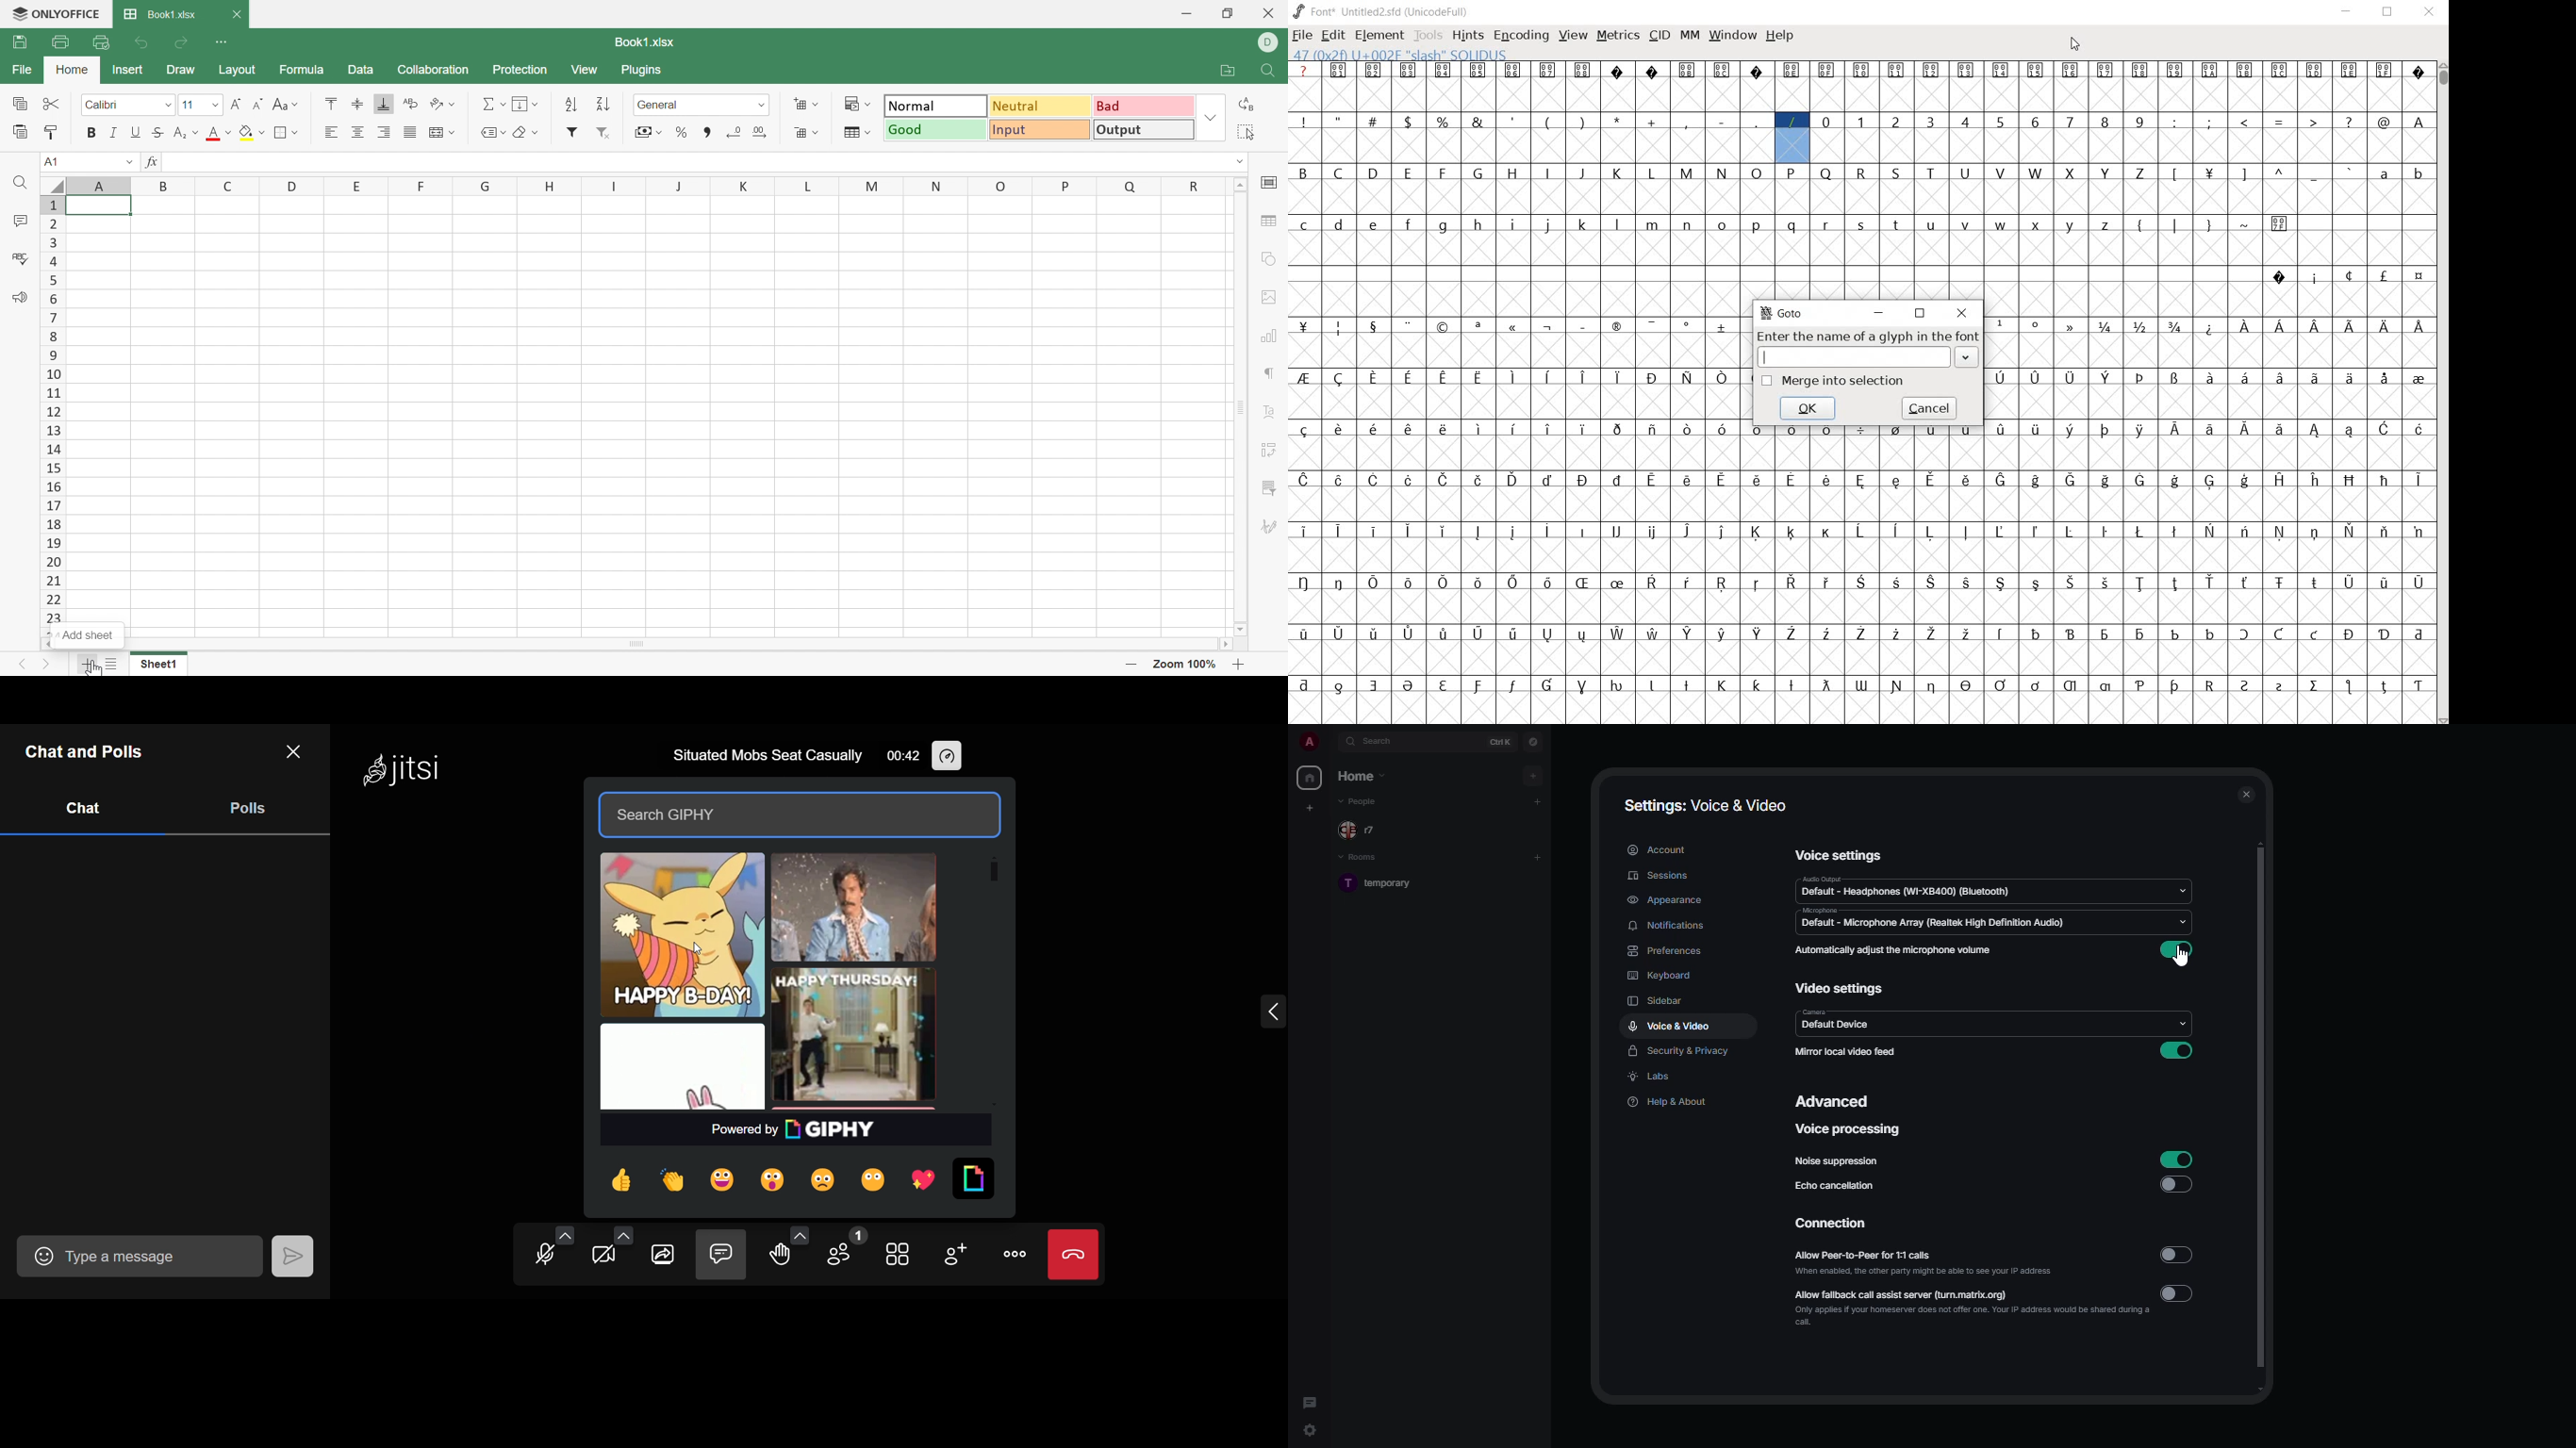  What do you see at coordinates (737, 184) in the screenshot?
I see `K` at bounding box center [737, 184].